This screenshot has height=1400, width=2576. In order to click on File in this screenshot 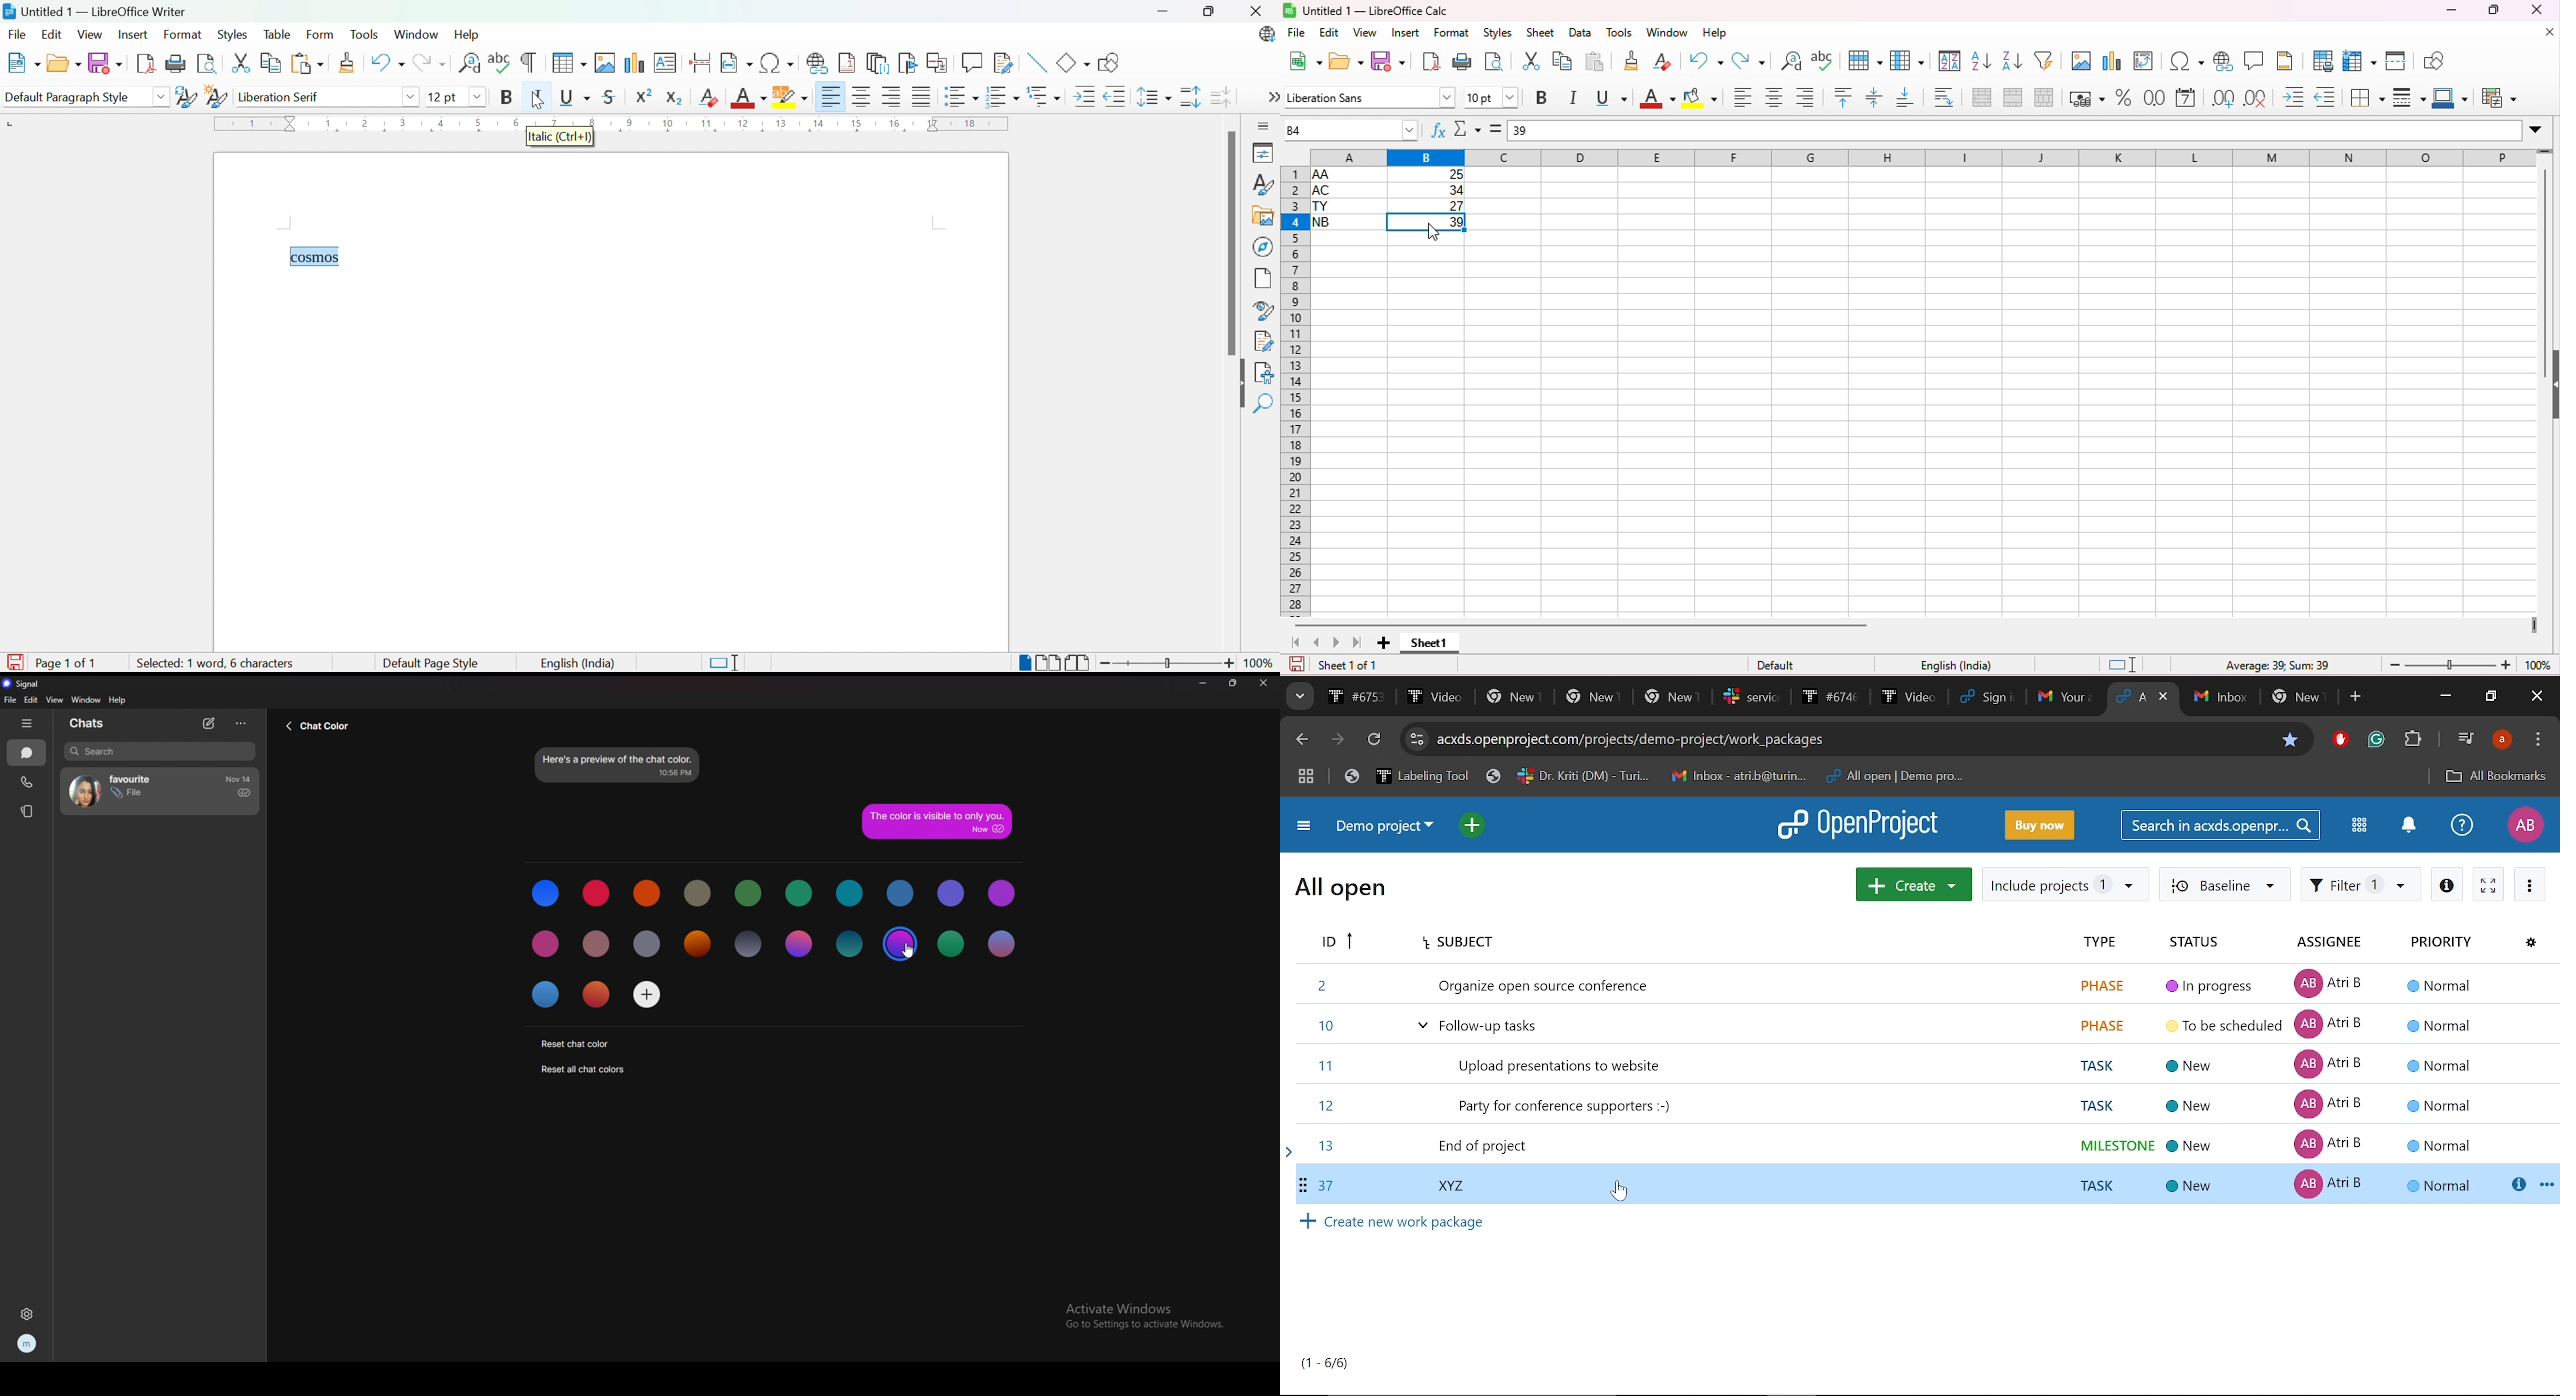, I will do `click(19, 35)`.